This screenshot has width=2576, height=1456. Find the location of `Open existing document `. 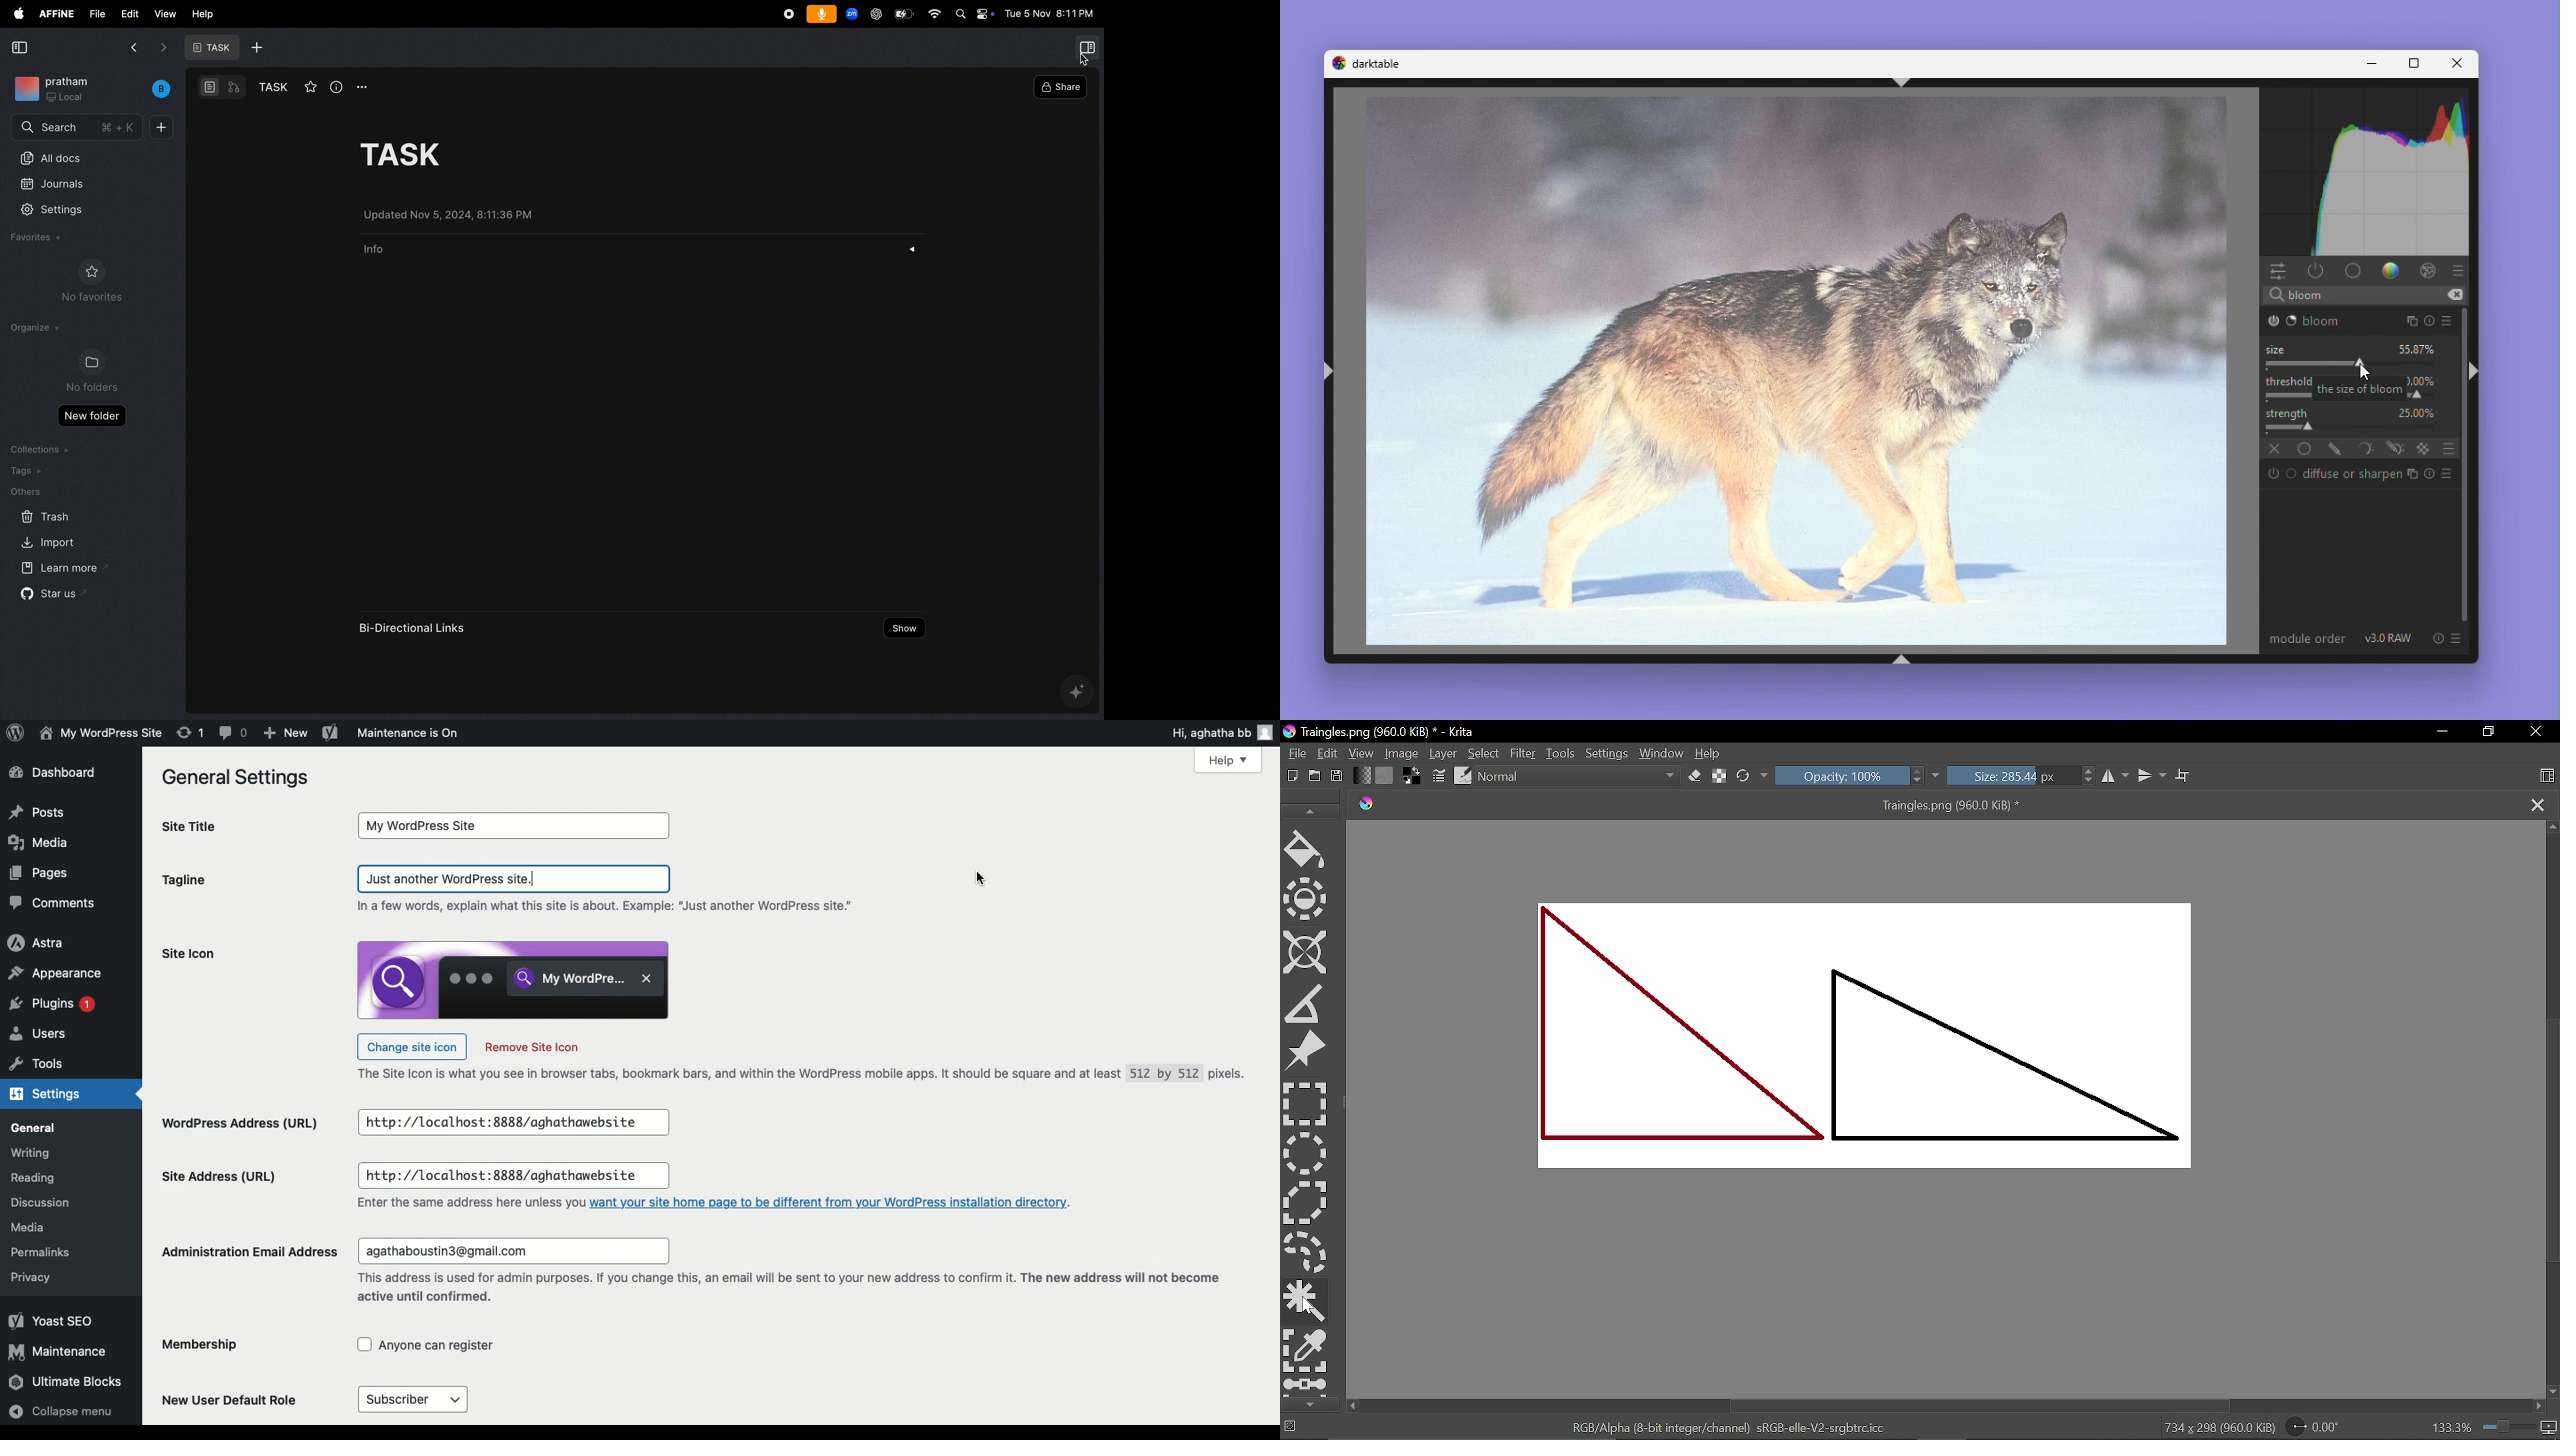

Open existing document  is located at coordinates (1315, 776).